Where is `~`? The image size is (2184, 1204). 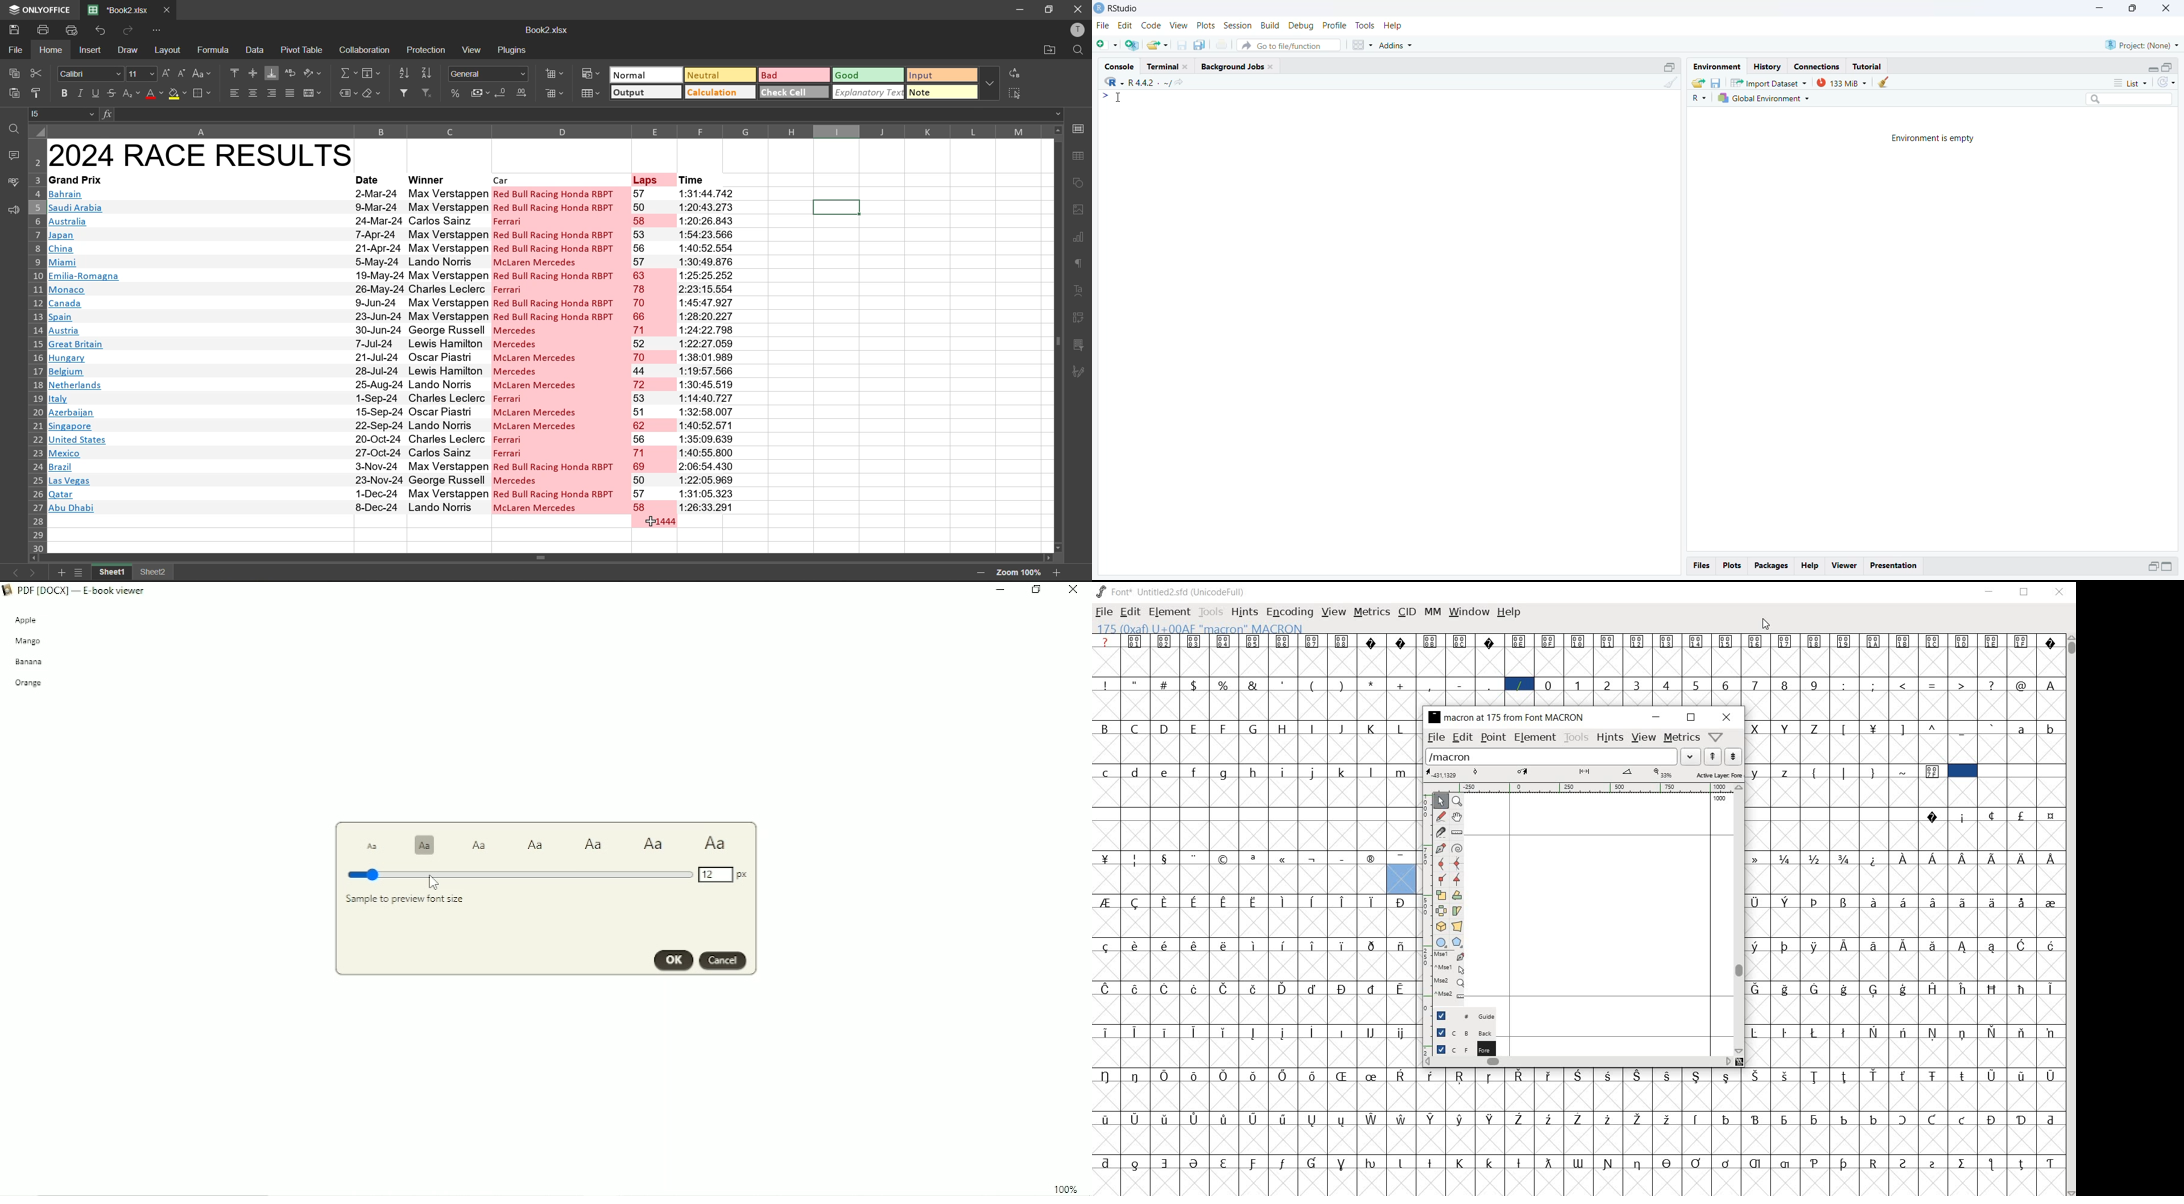
~ is located at coordinates (1904, 770).